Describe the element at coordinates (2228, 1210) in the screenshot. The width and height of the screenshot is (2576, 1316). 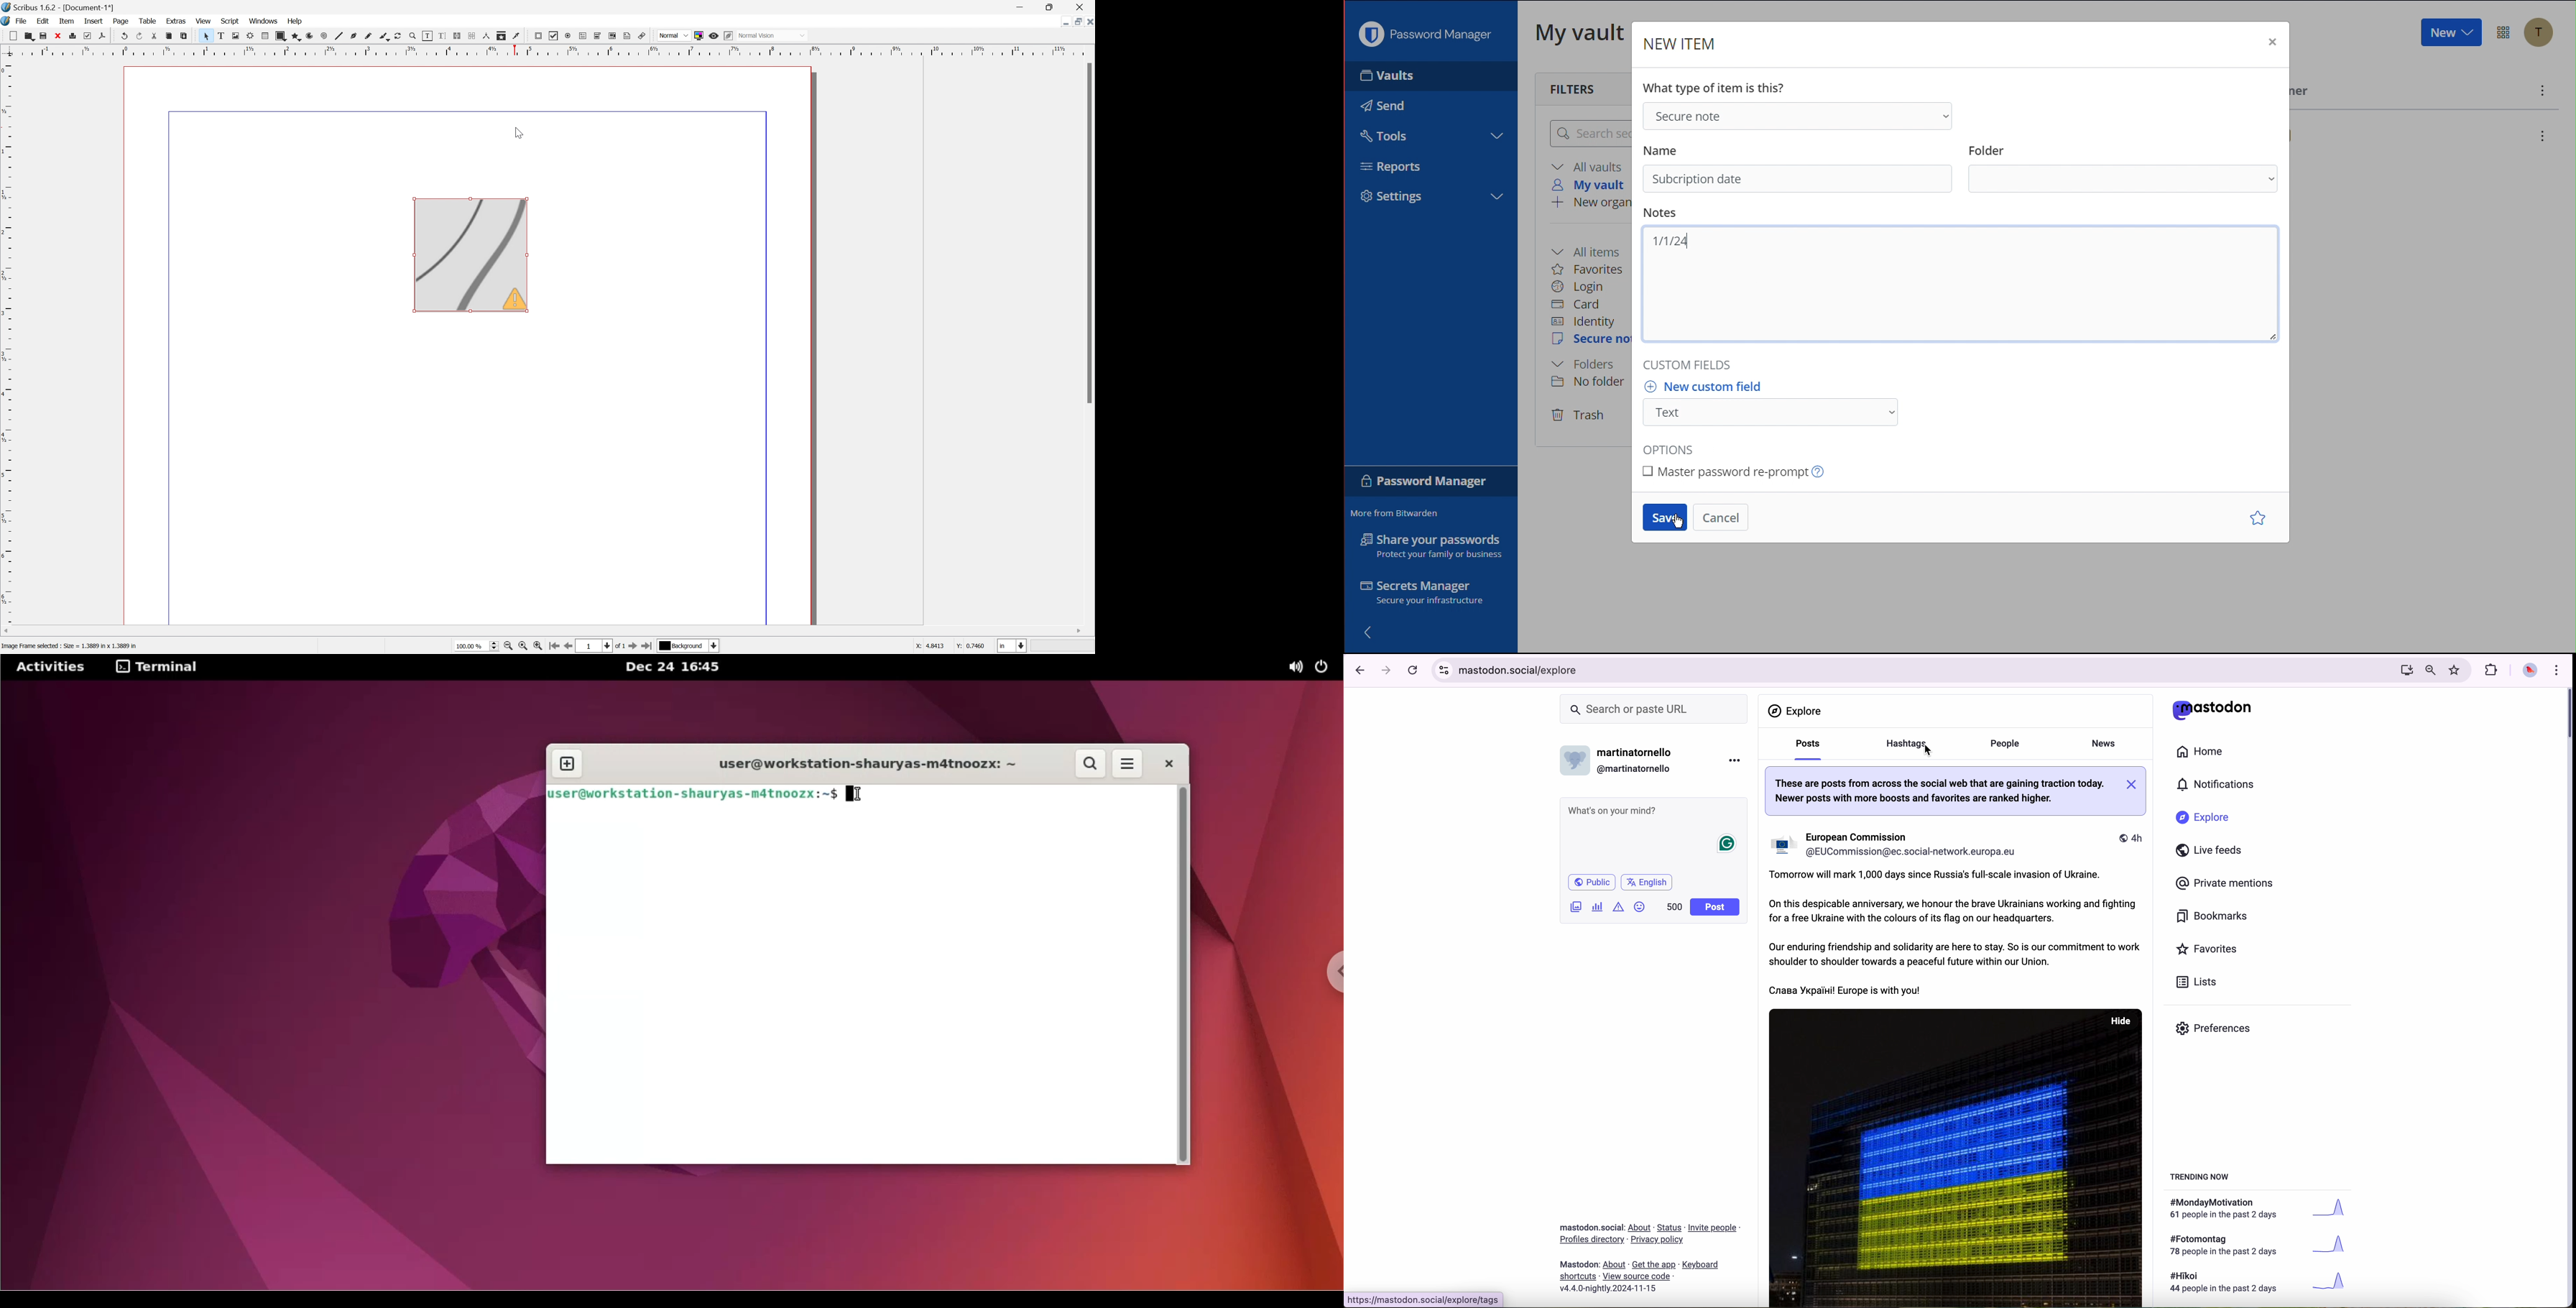
I see `text` at that location.